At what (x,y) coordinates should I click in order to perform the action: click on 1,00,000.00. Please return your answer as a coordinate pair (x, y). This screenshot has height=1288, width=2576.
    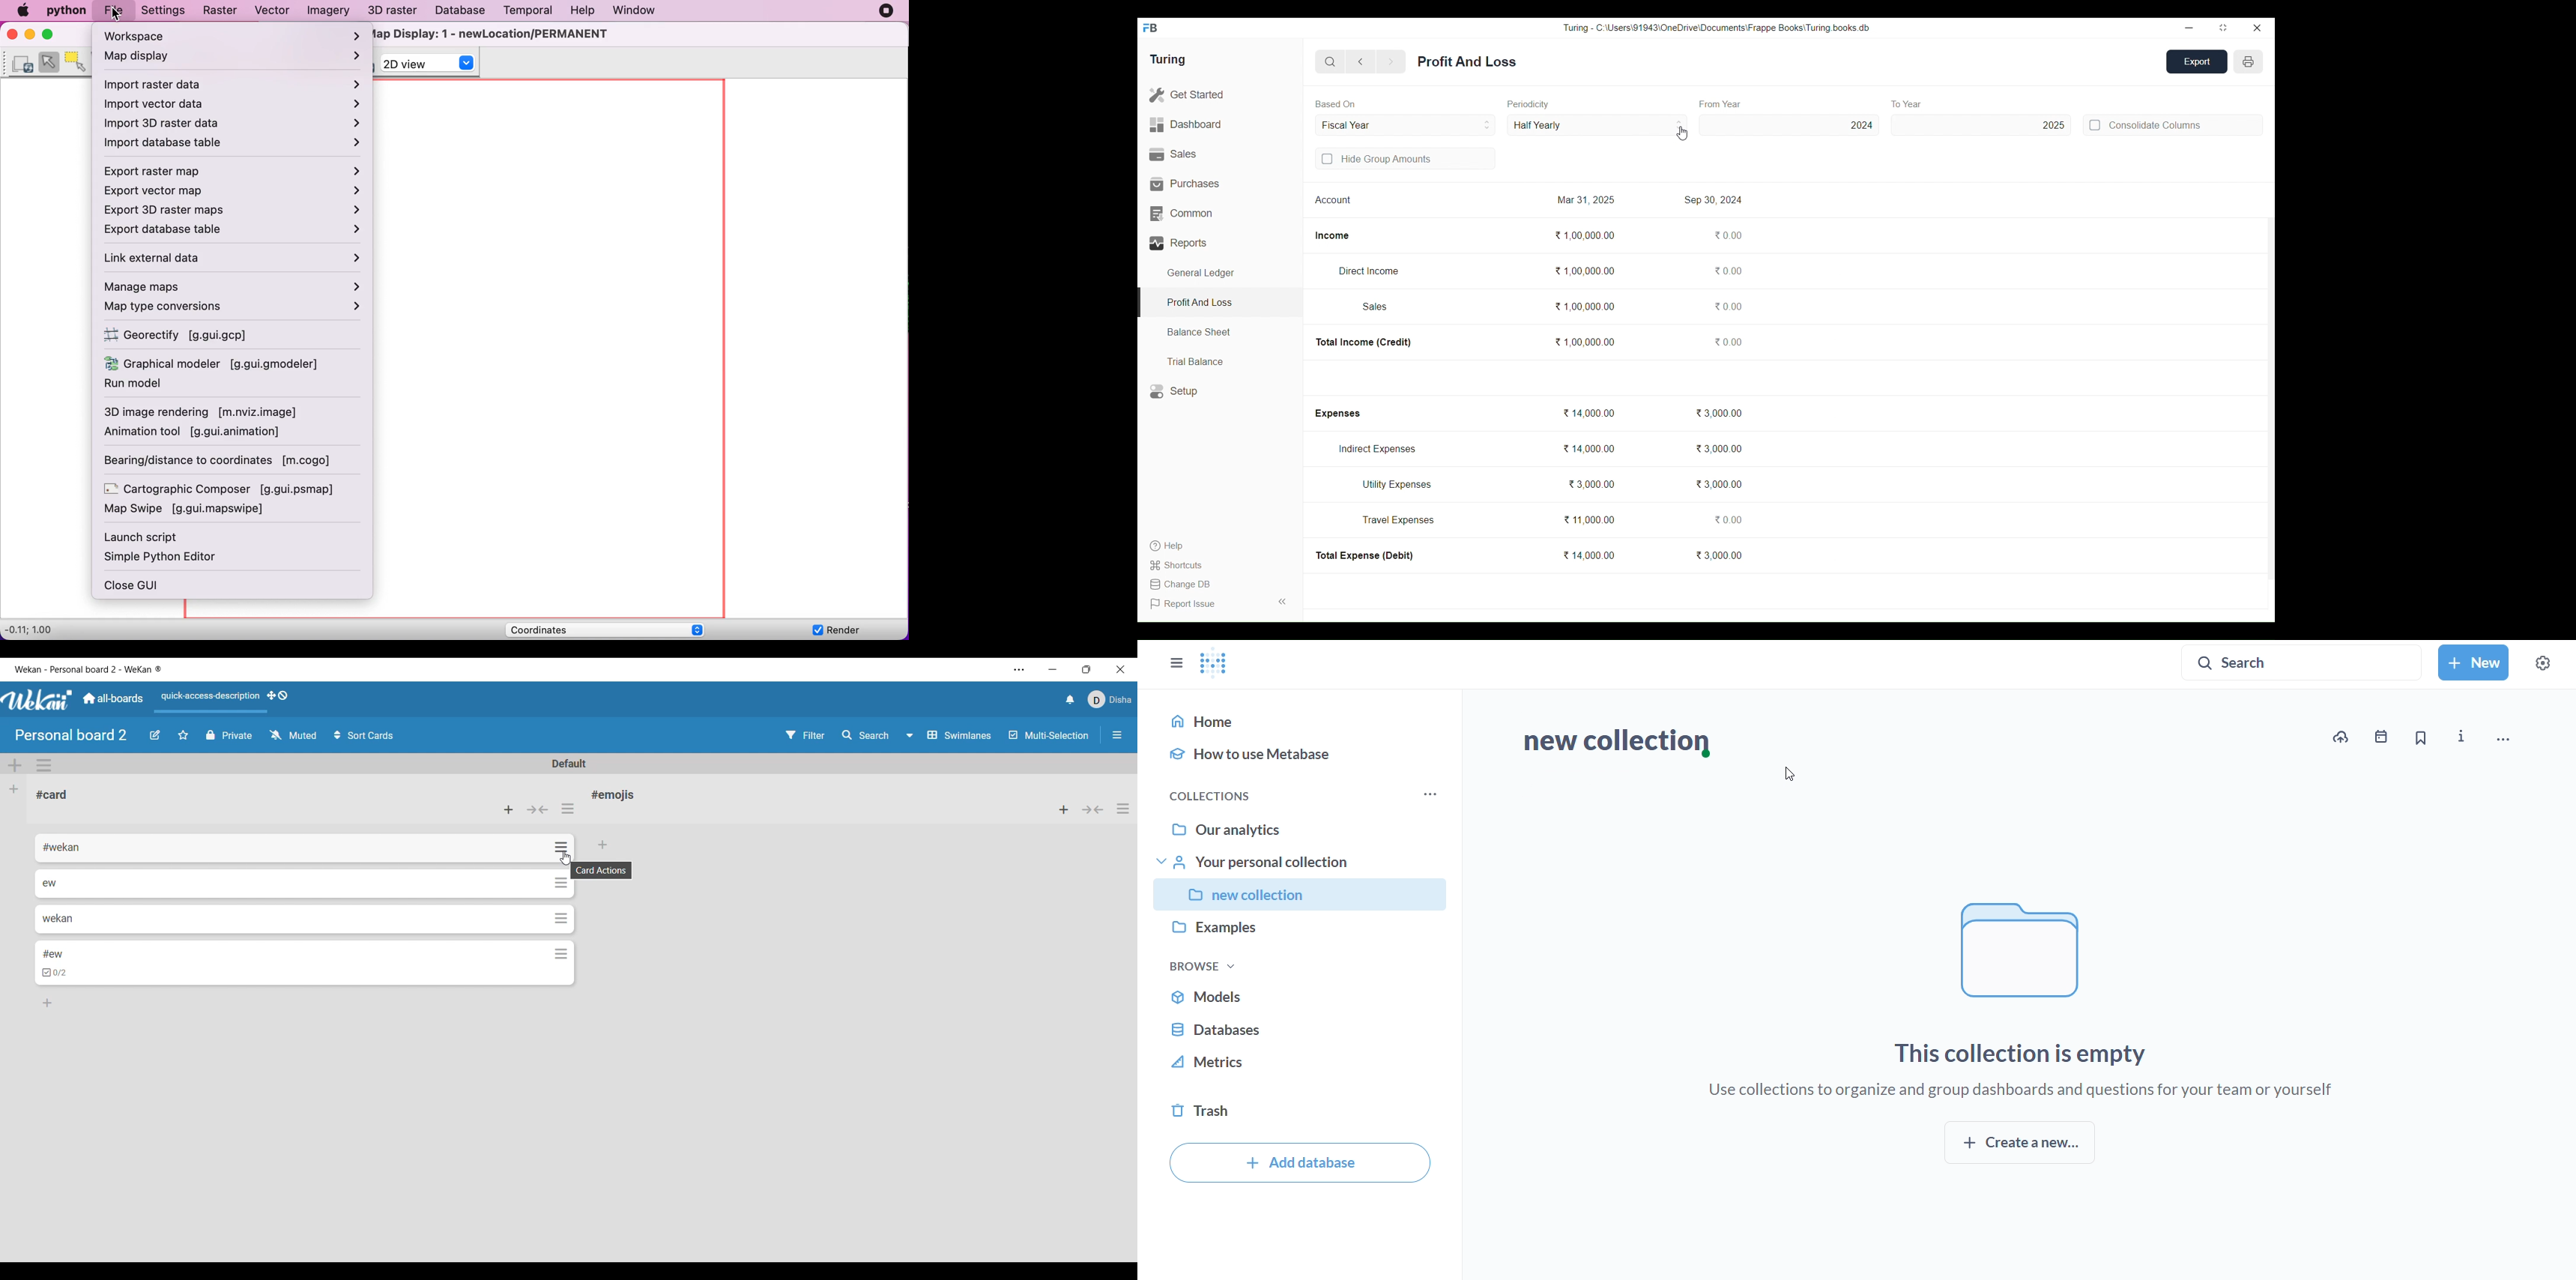
    Looking at the image, I should click on (1584, 271).